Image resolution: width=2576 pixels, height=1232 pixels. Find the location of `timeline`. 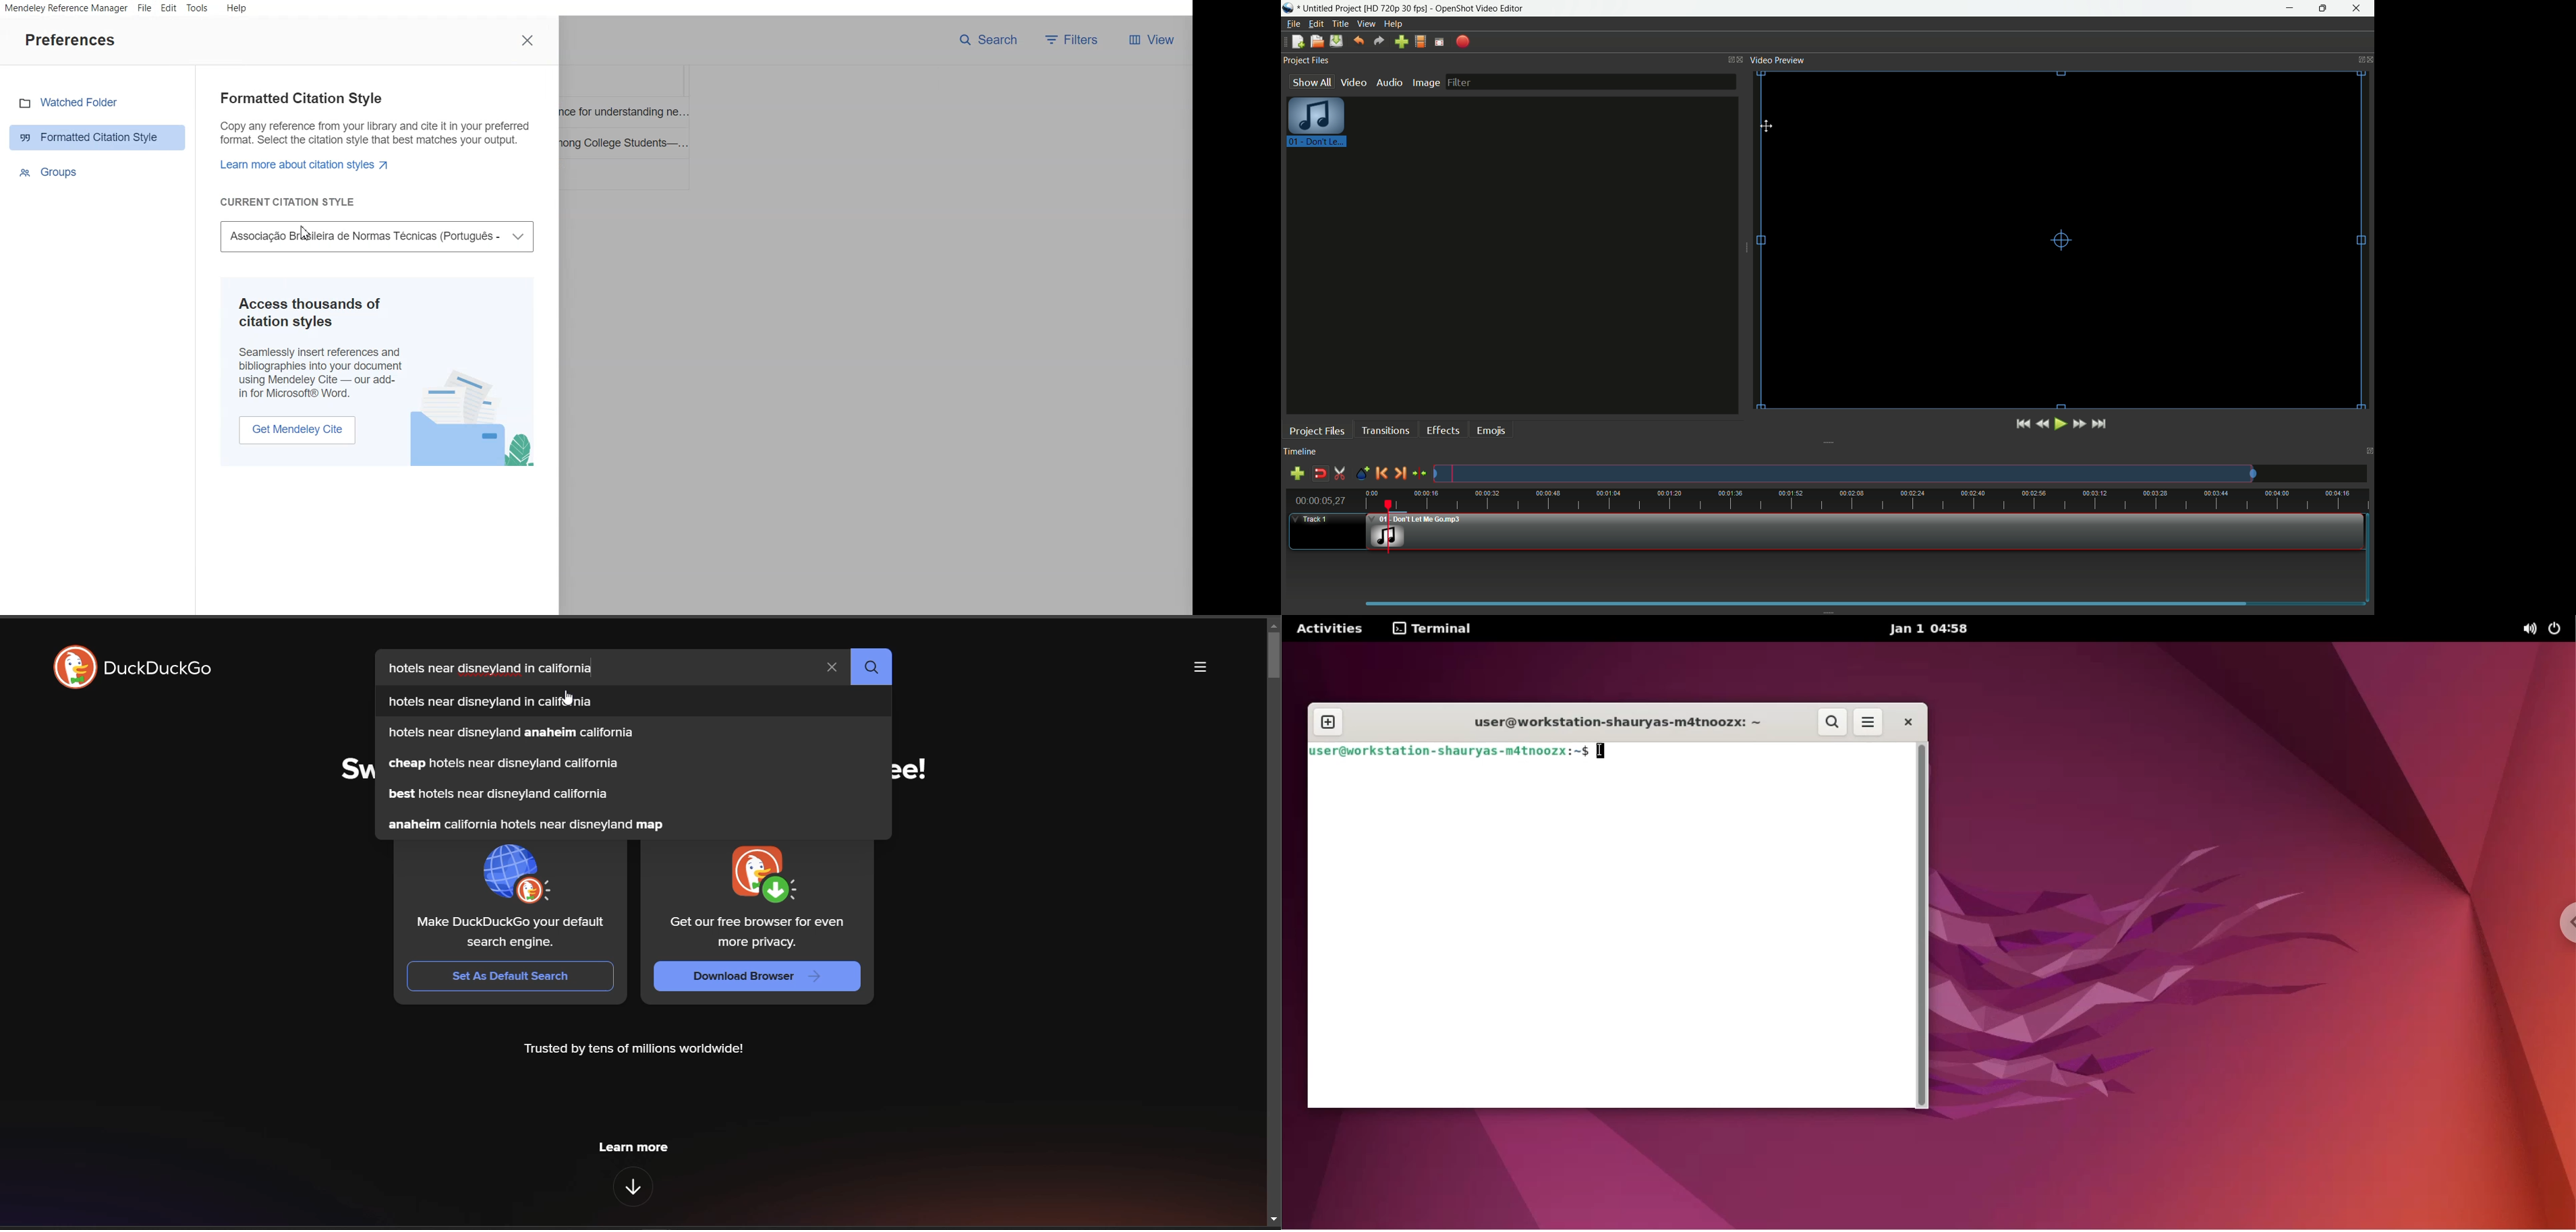

timeline is located at coordinates (1302, 452).